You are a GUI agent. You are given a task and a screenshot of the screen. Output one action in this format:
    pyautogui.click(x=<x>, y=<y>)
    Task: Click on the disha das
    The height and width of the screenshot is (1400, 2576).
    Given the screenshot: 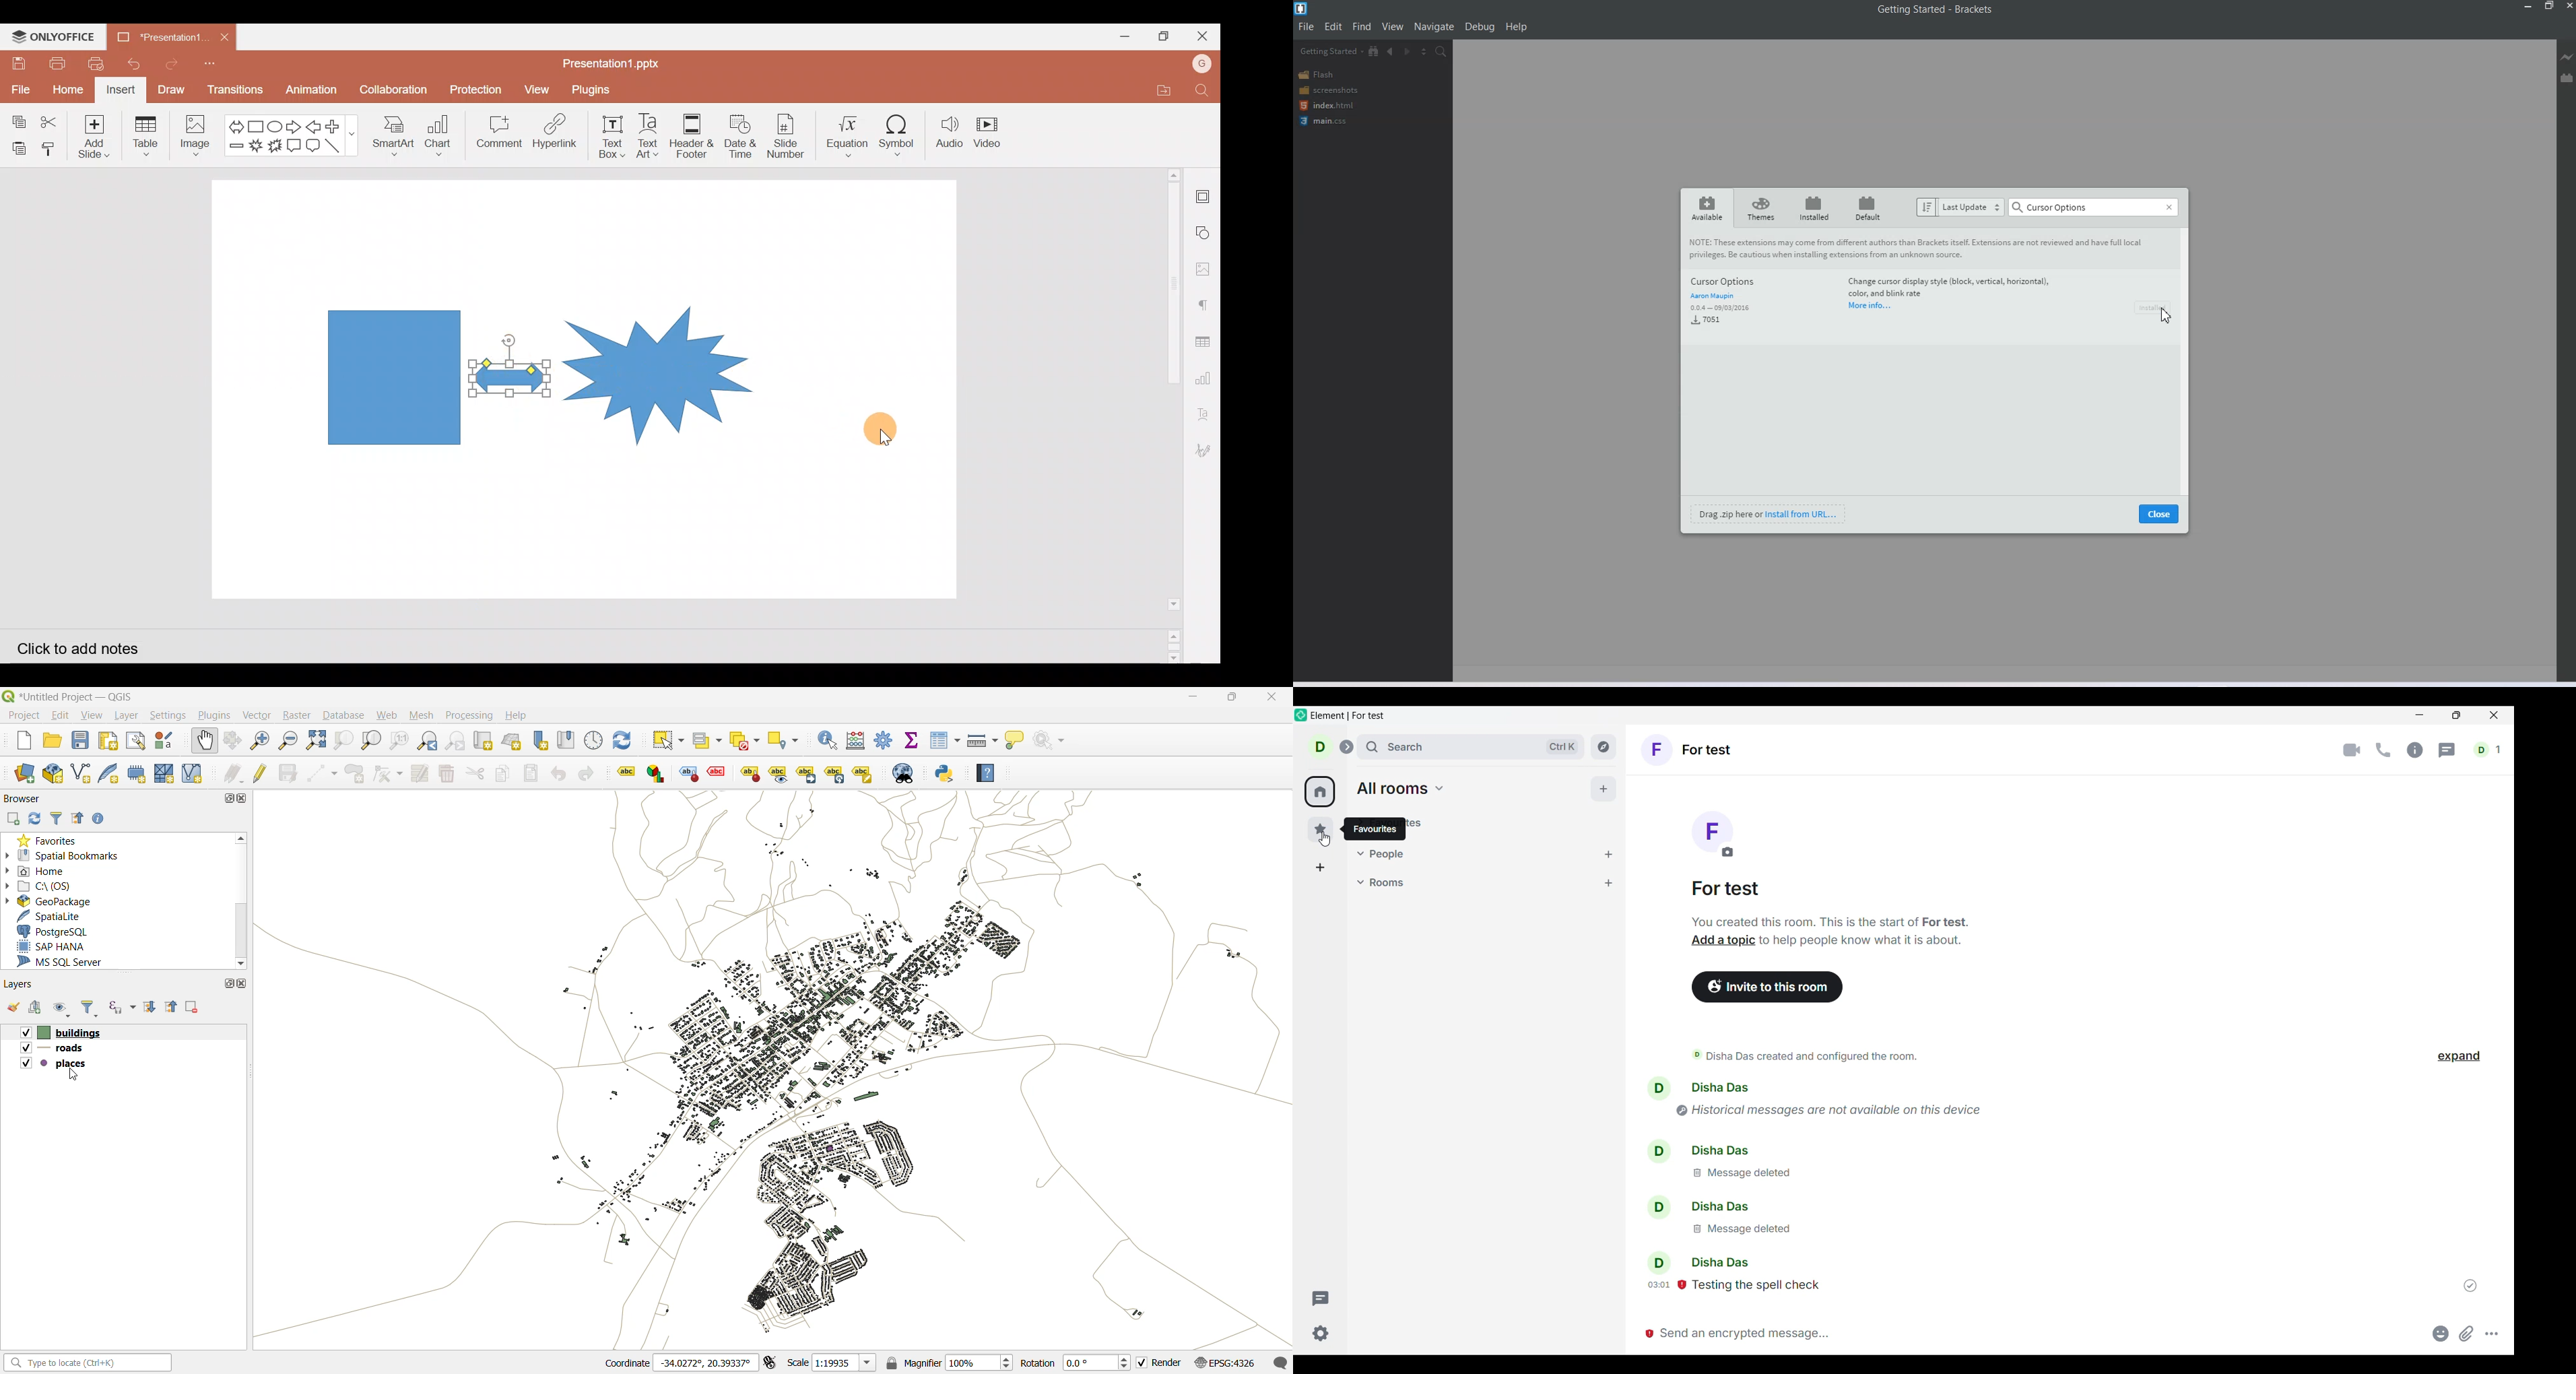 What is the action you would take?
    pyautogui.click(x=1712, y=1088)
    